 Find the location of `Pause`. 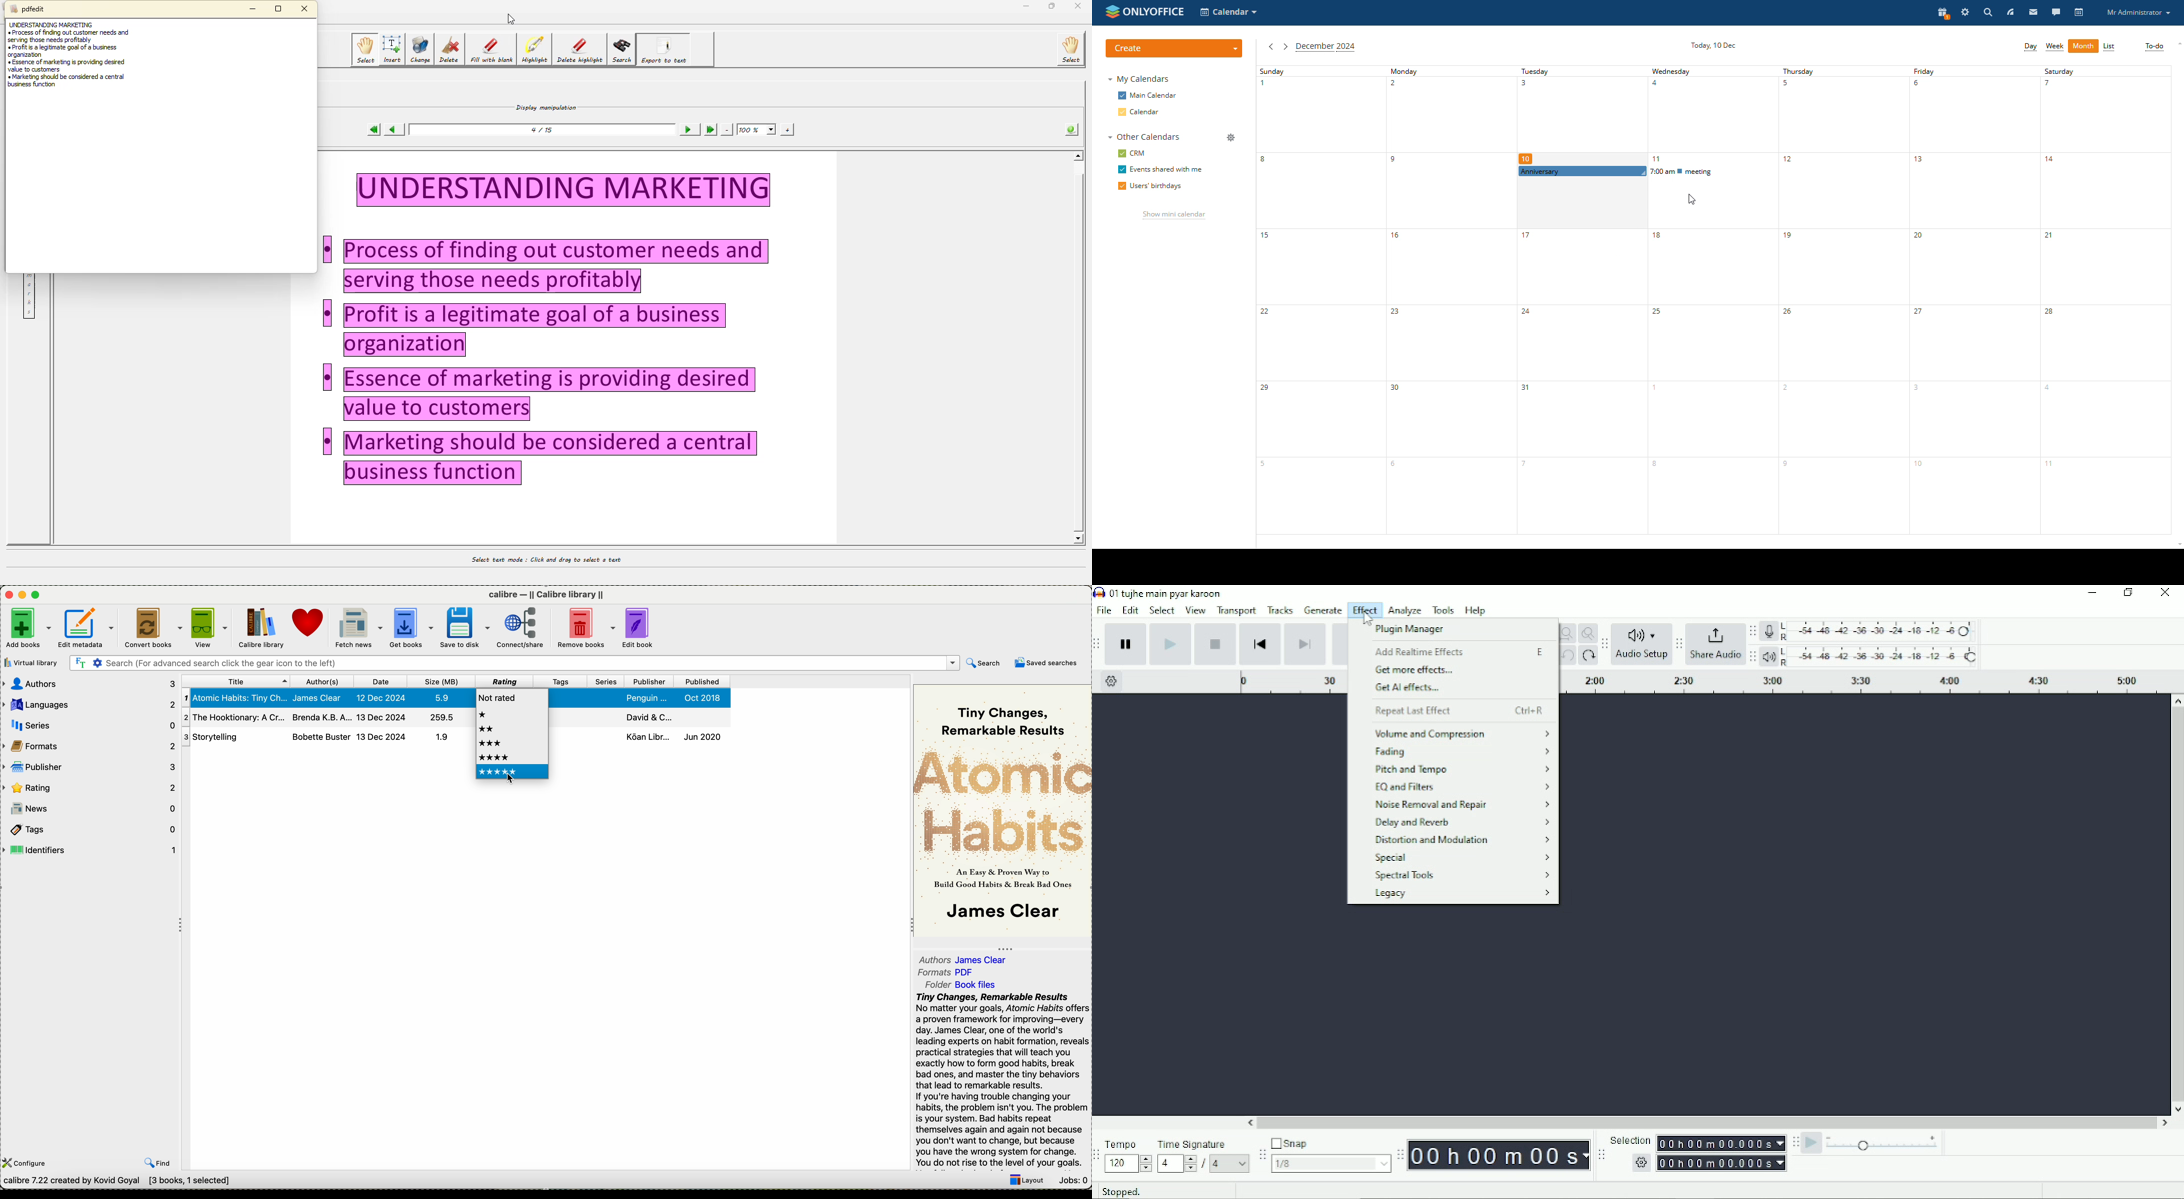

Pause is located at coordinates (1126, 644).